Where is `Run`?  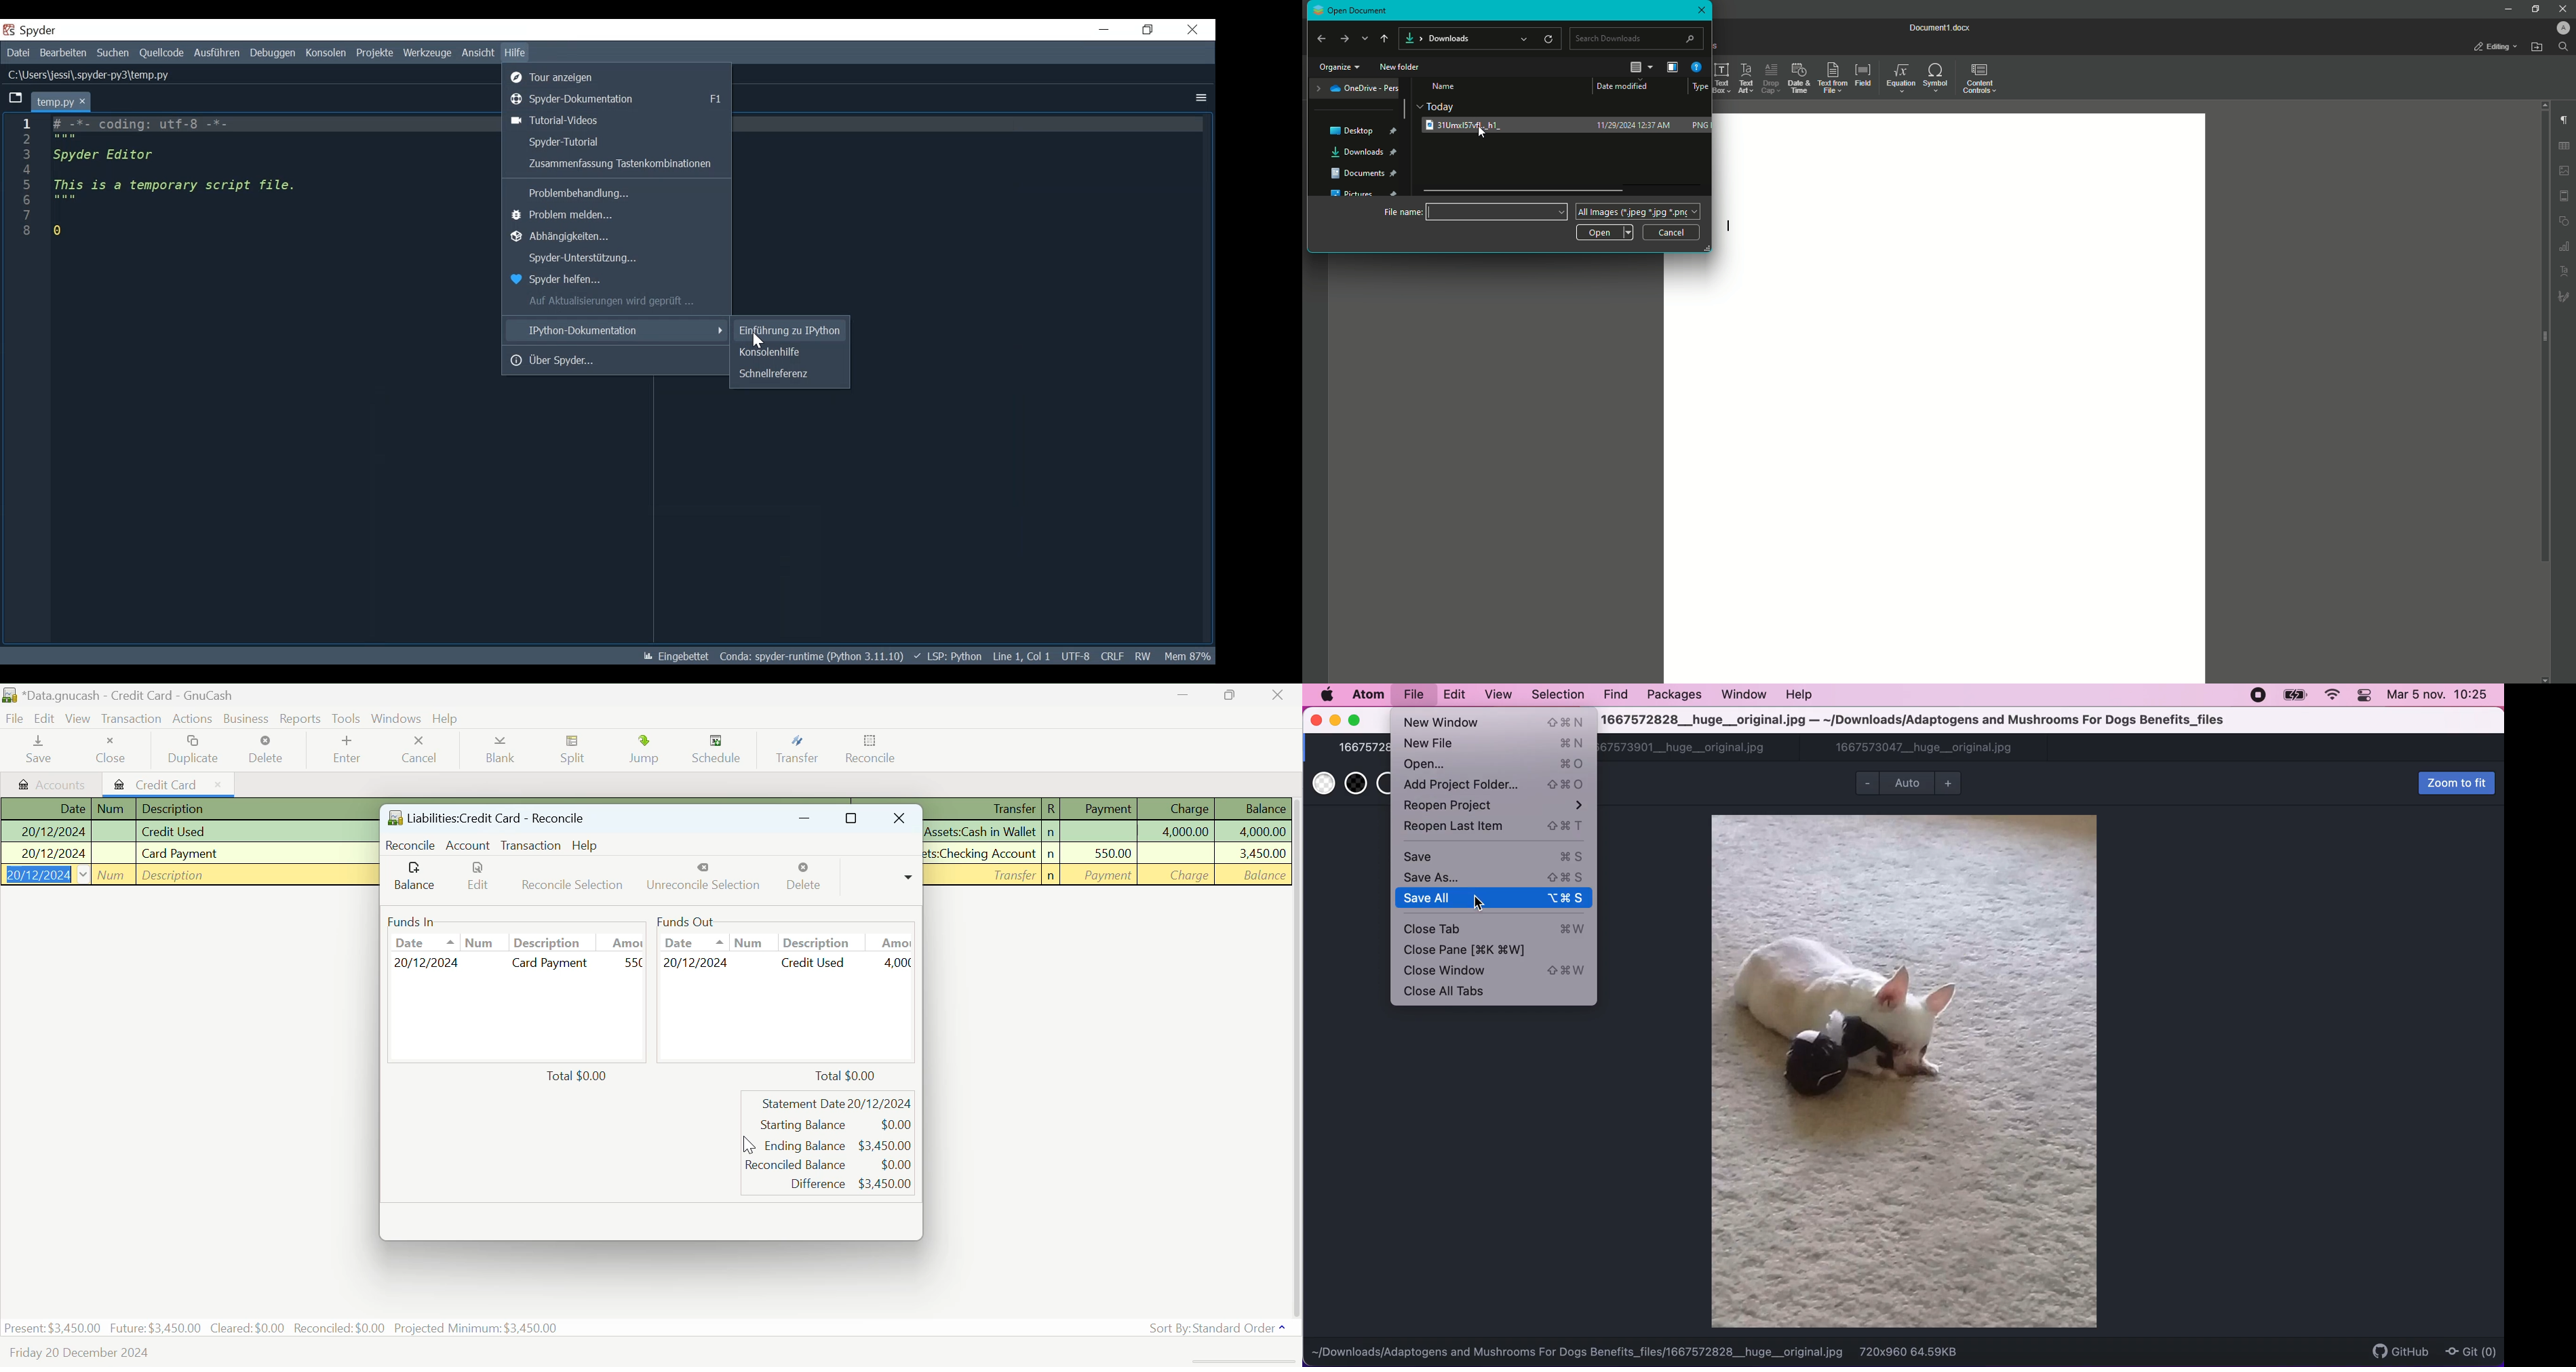
Run is located at coordinates (217, 53).